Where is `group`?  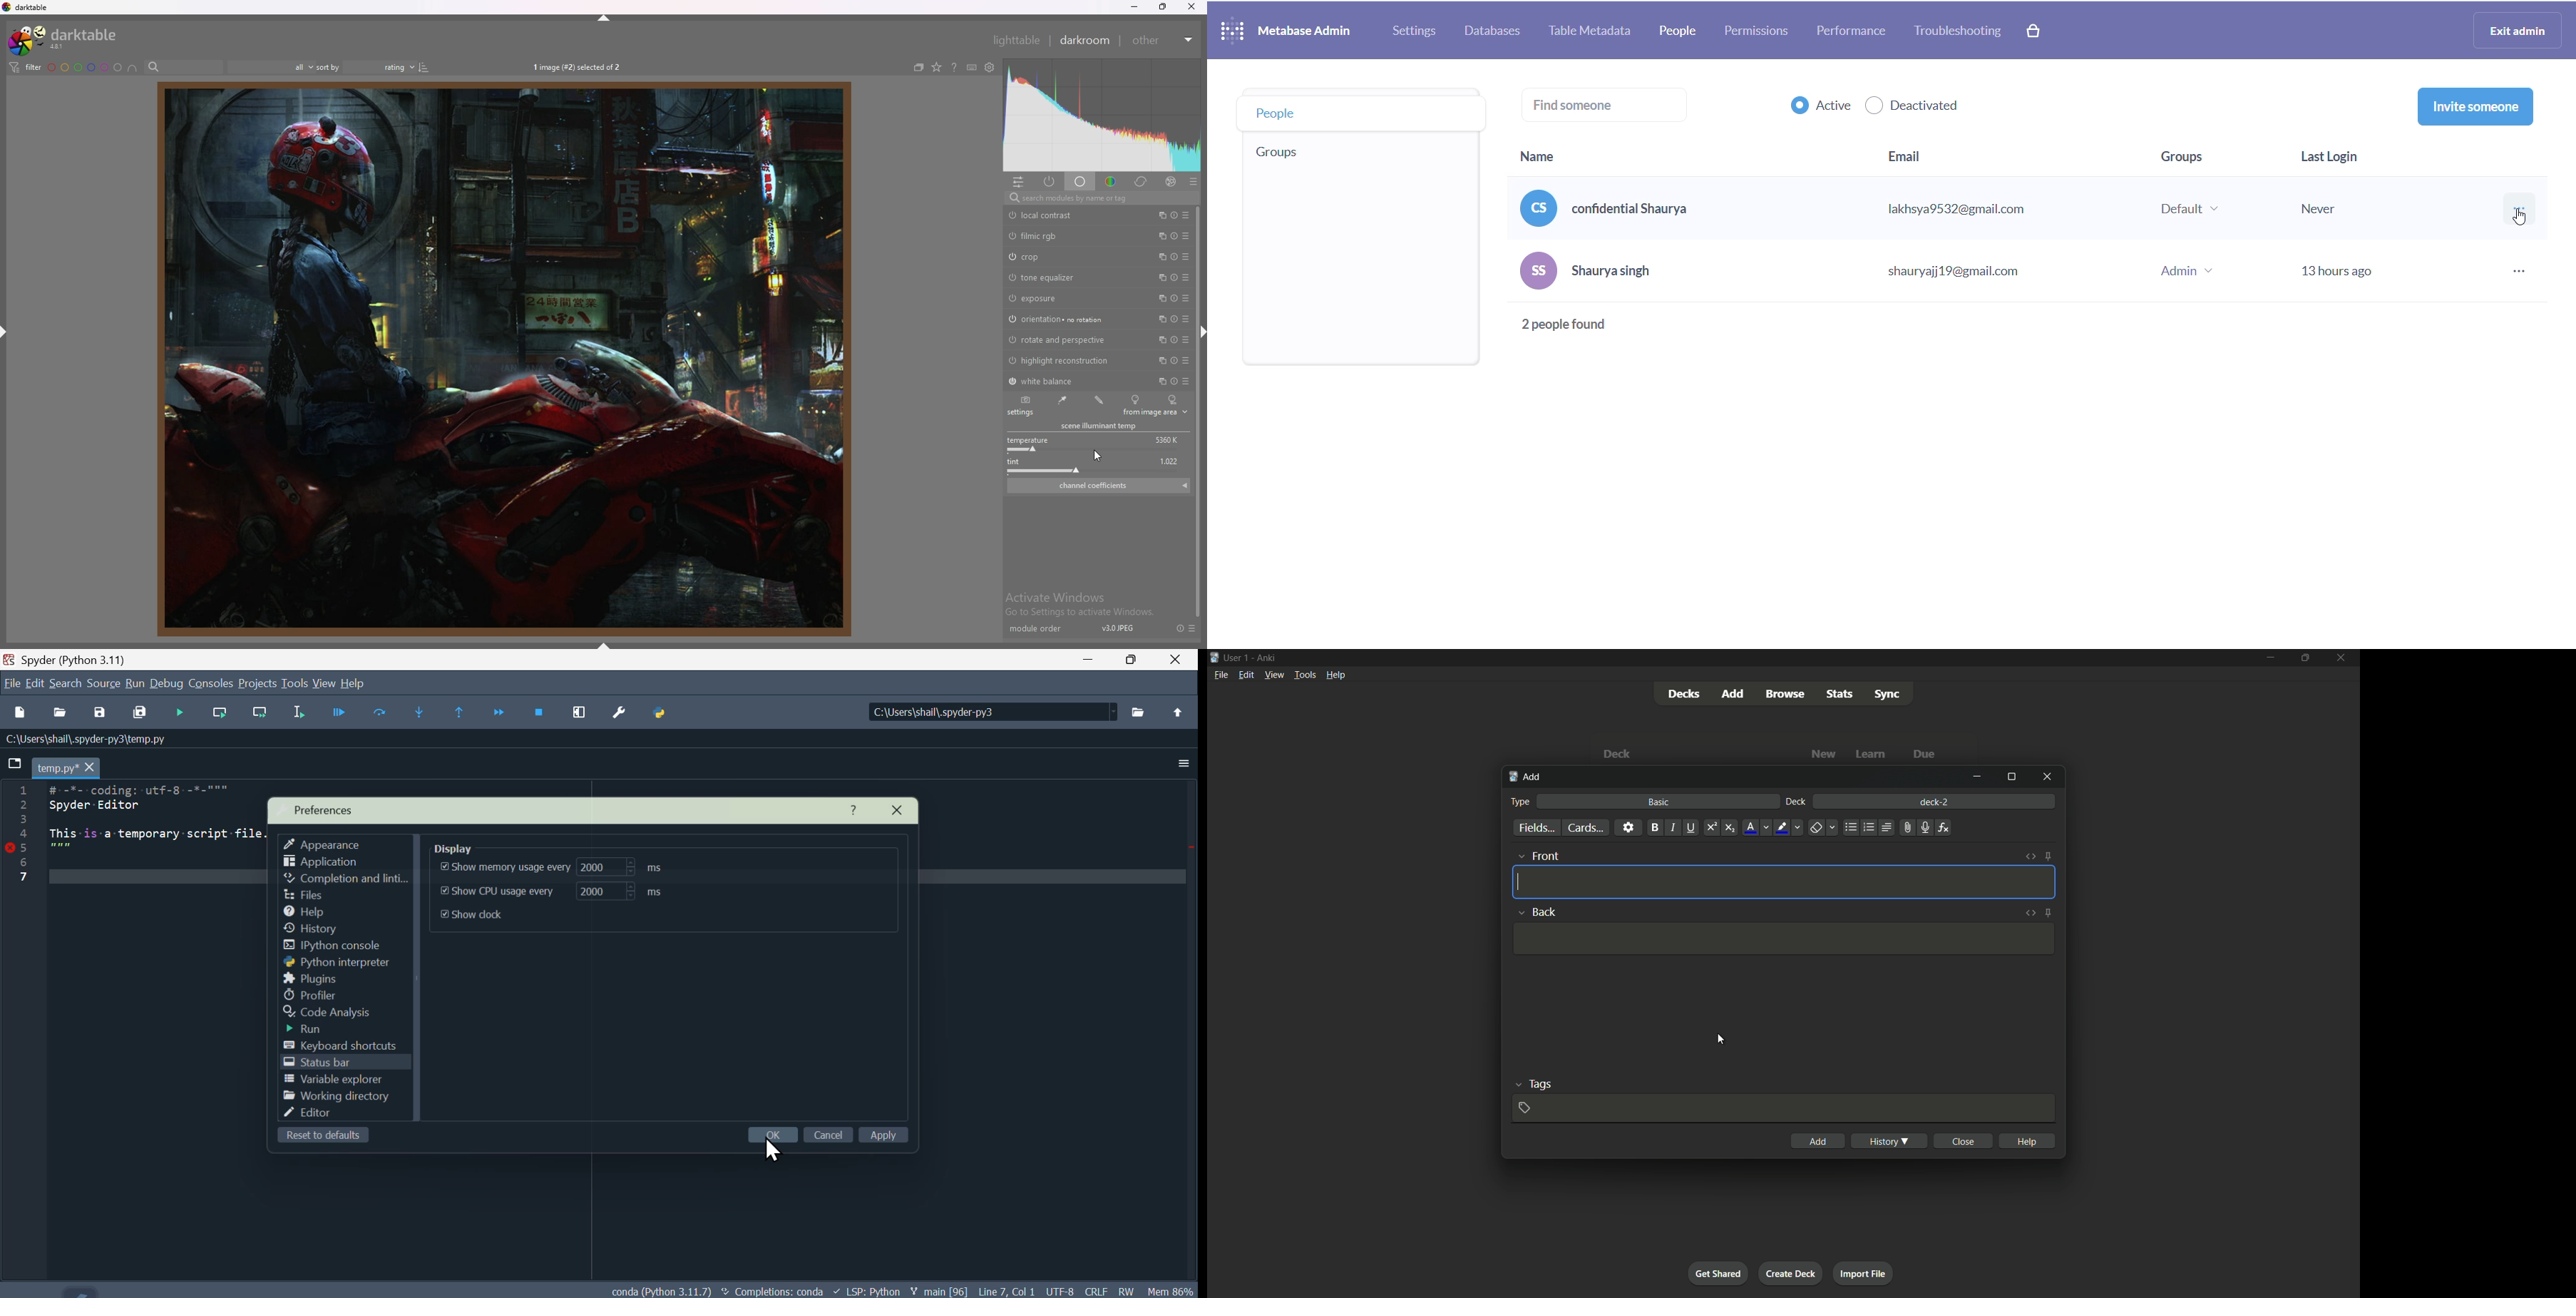
group is located at coordinates (2201, 270).